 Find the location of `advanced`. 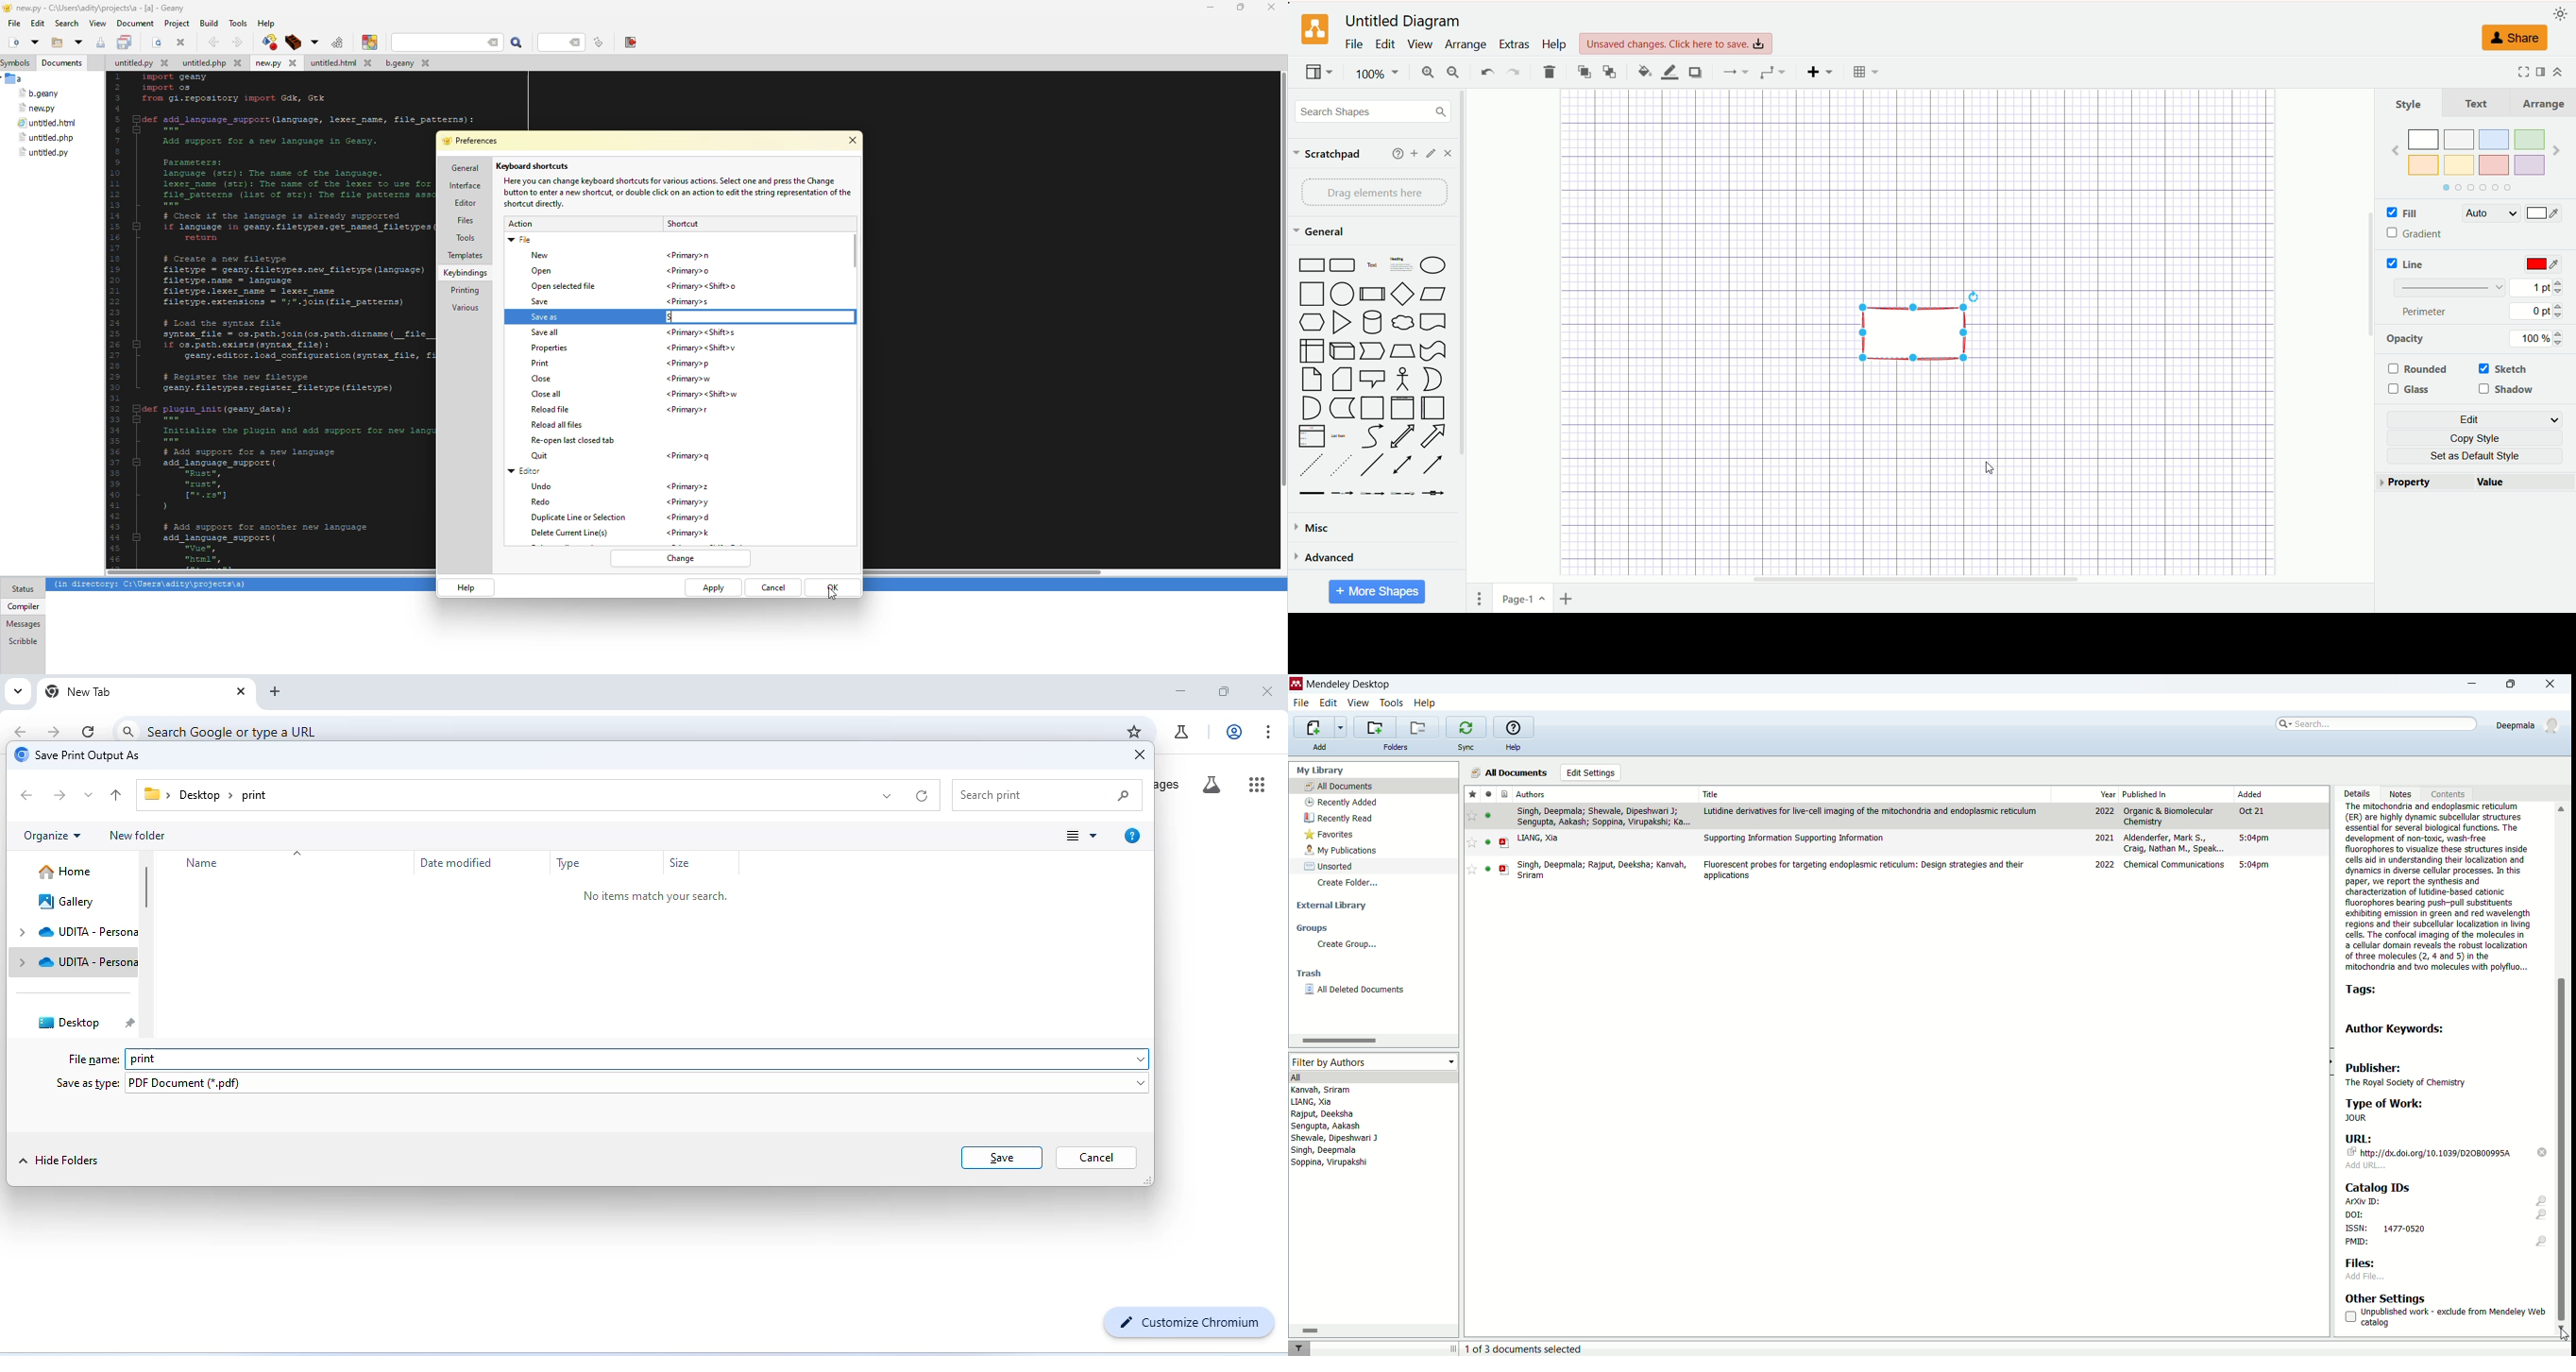

advanced is located at coordinates (1327, 559).